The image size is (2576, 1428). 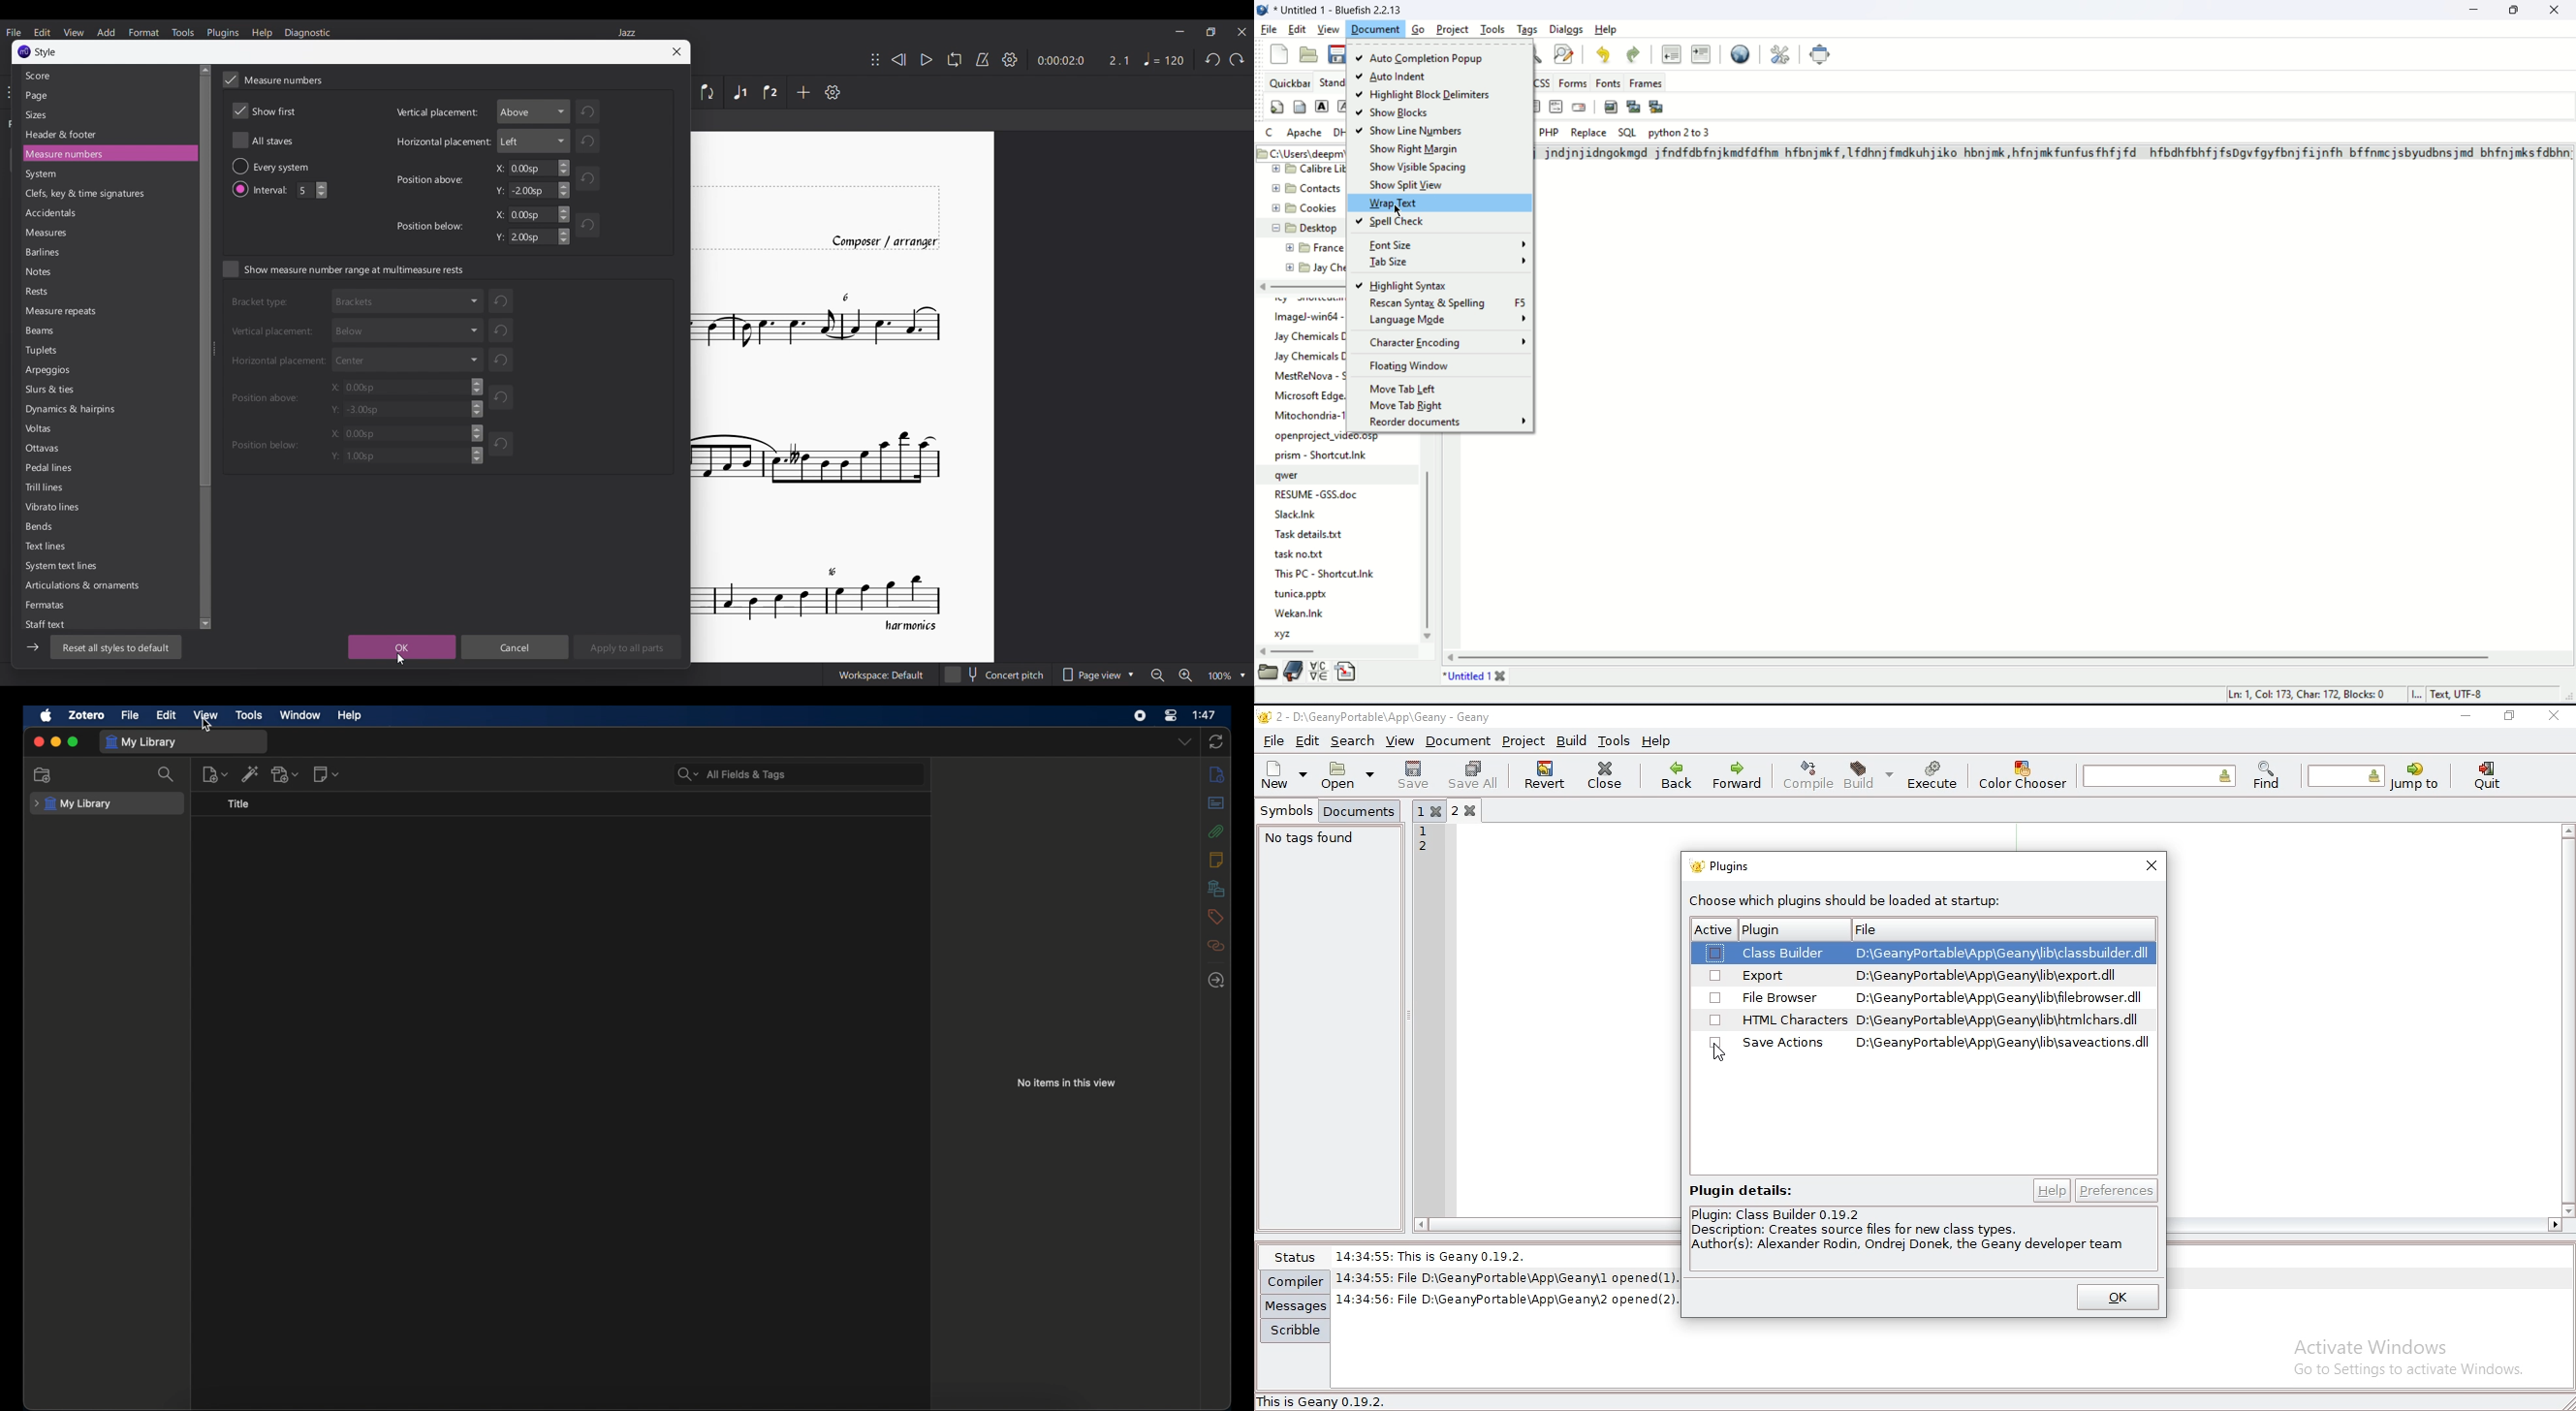 I want to click on my library, so click(x=140, y=742).